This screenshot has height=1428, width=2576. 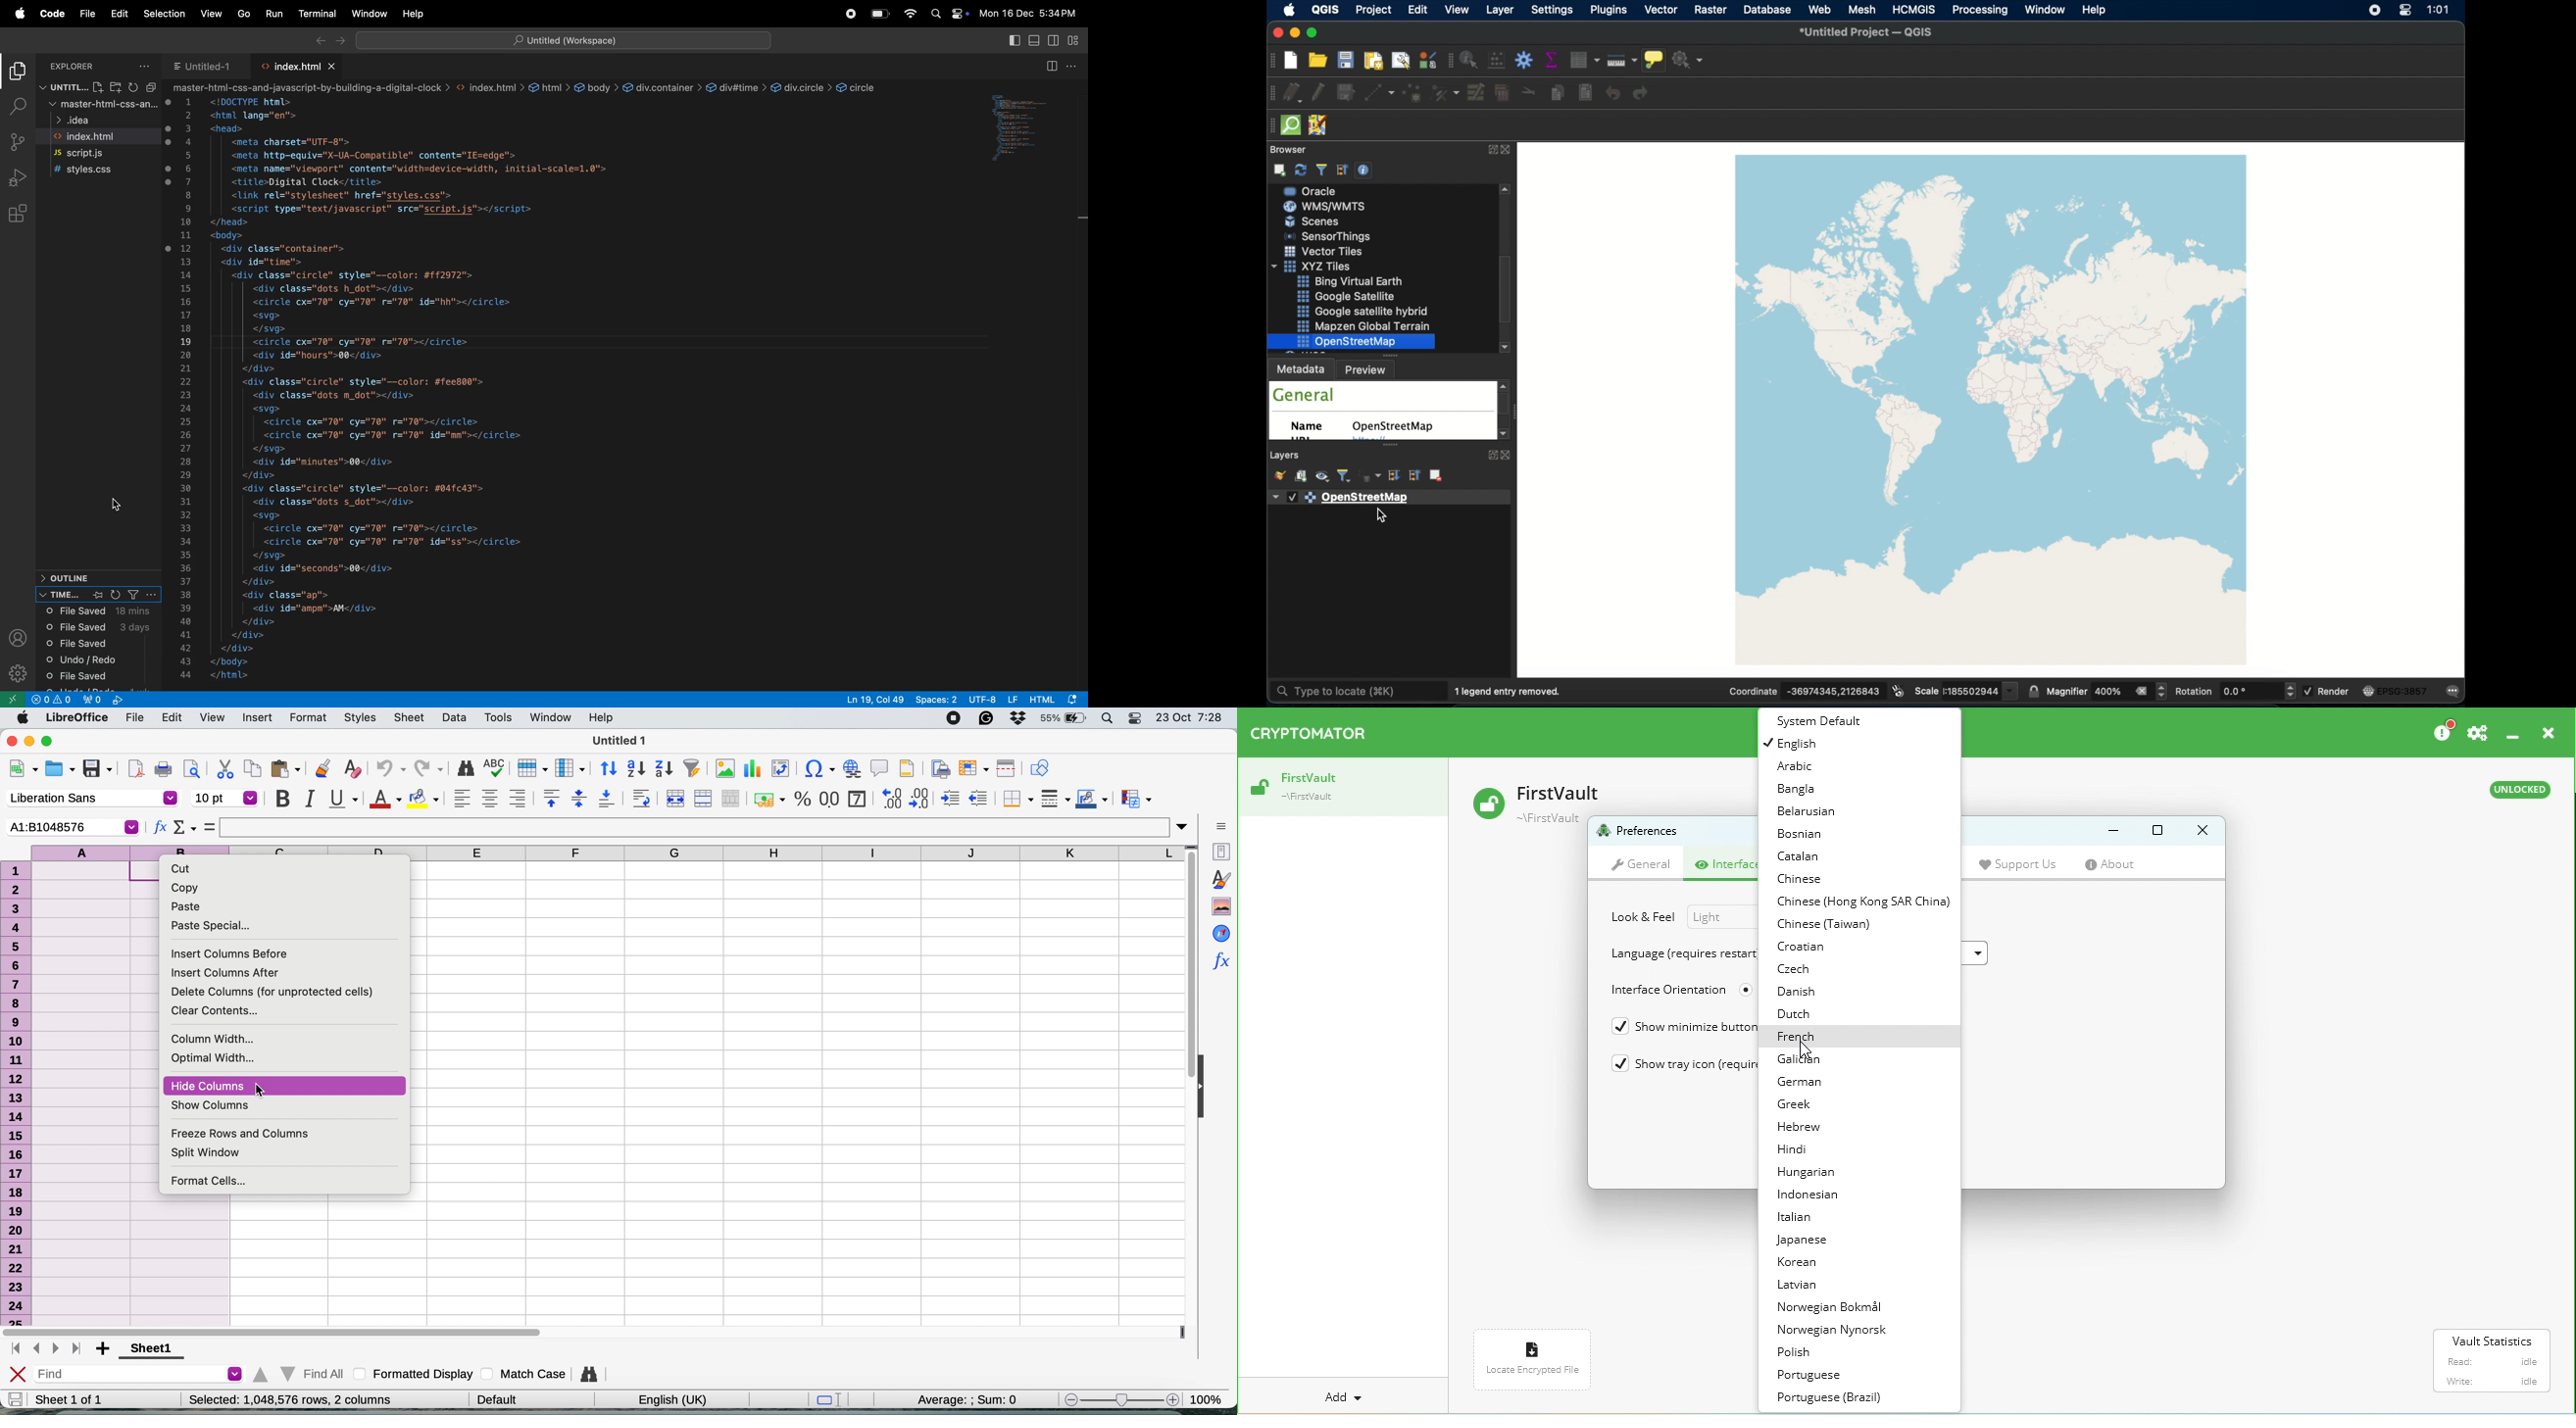 What do you see at coordinates (1800, 1128) in the screenshot?
I see `Hebrew` at bounding box center [1800, 1128].